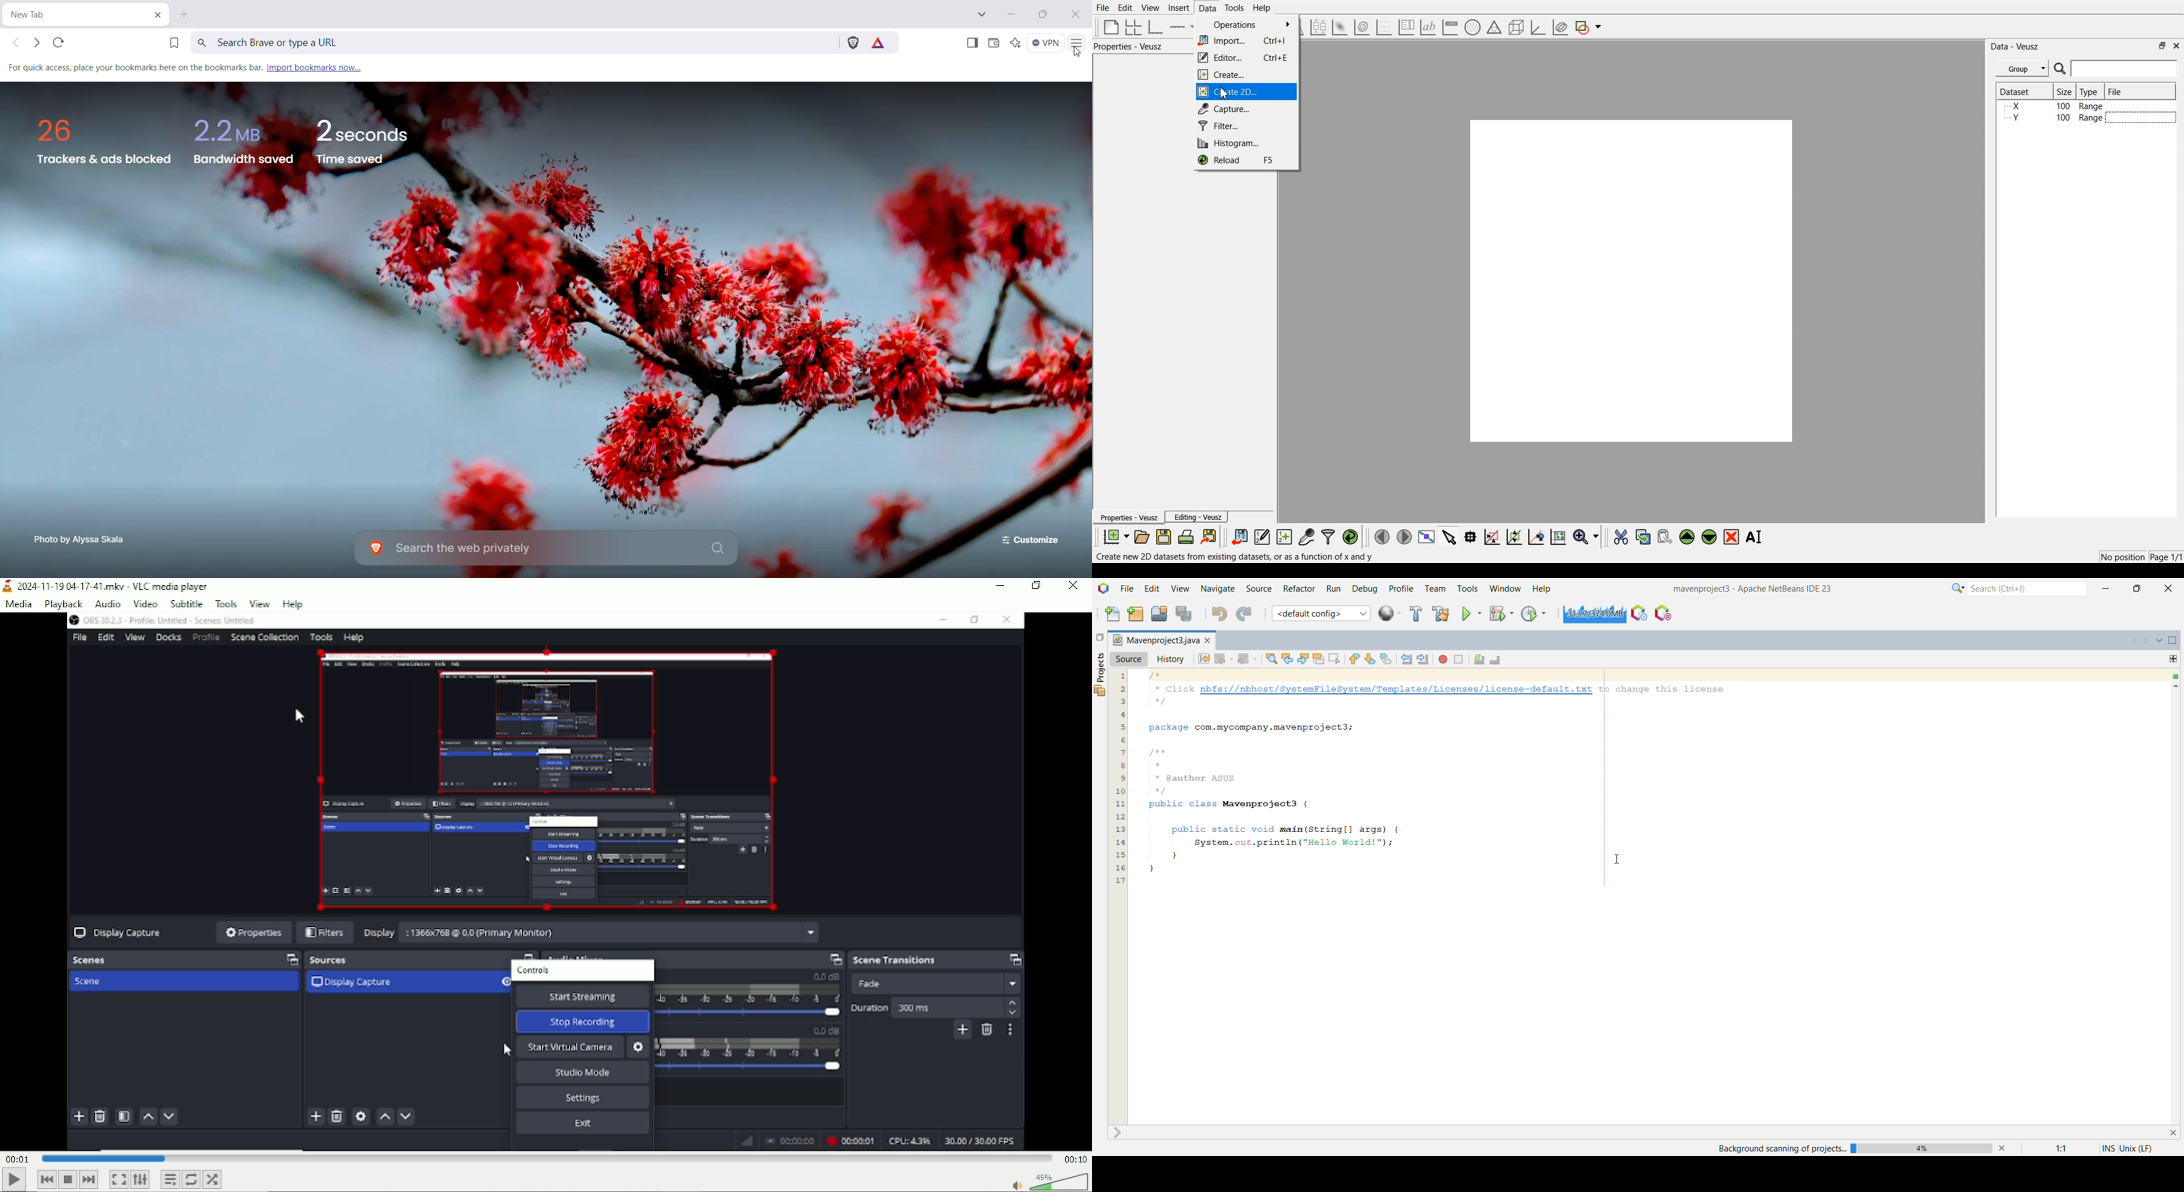 The height and width of the screenshot is (1204, 2184). What do you see at coordinates (1208, 8) in the screenshot?
I see `Data` at bounding box center [1208, 8].